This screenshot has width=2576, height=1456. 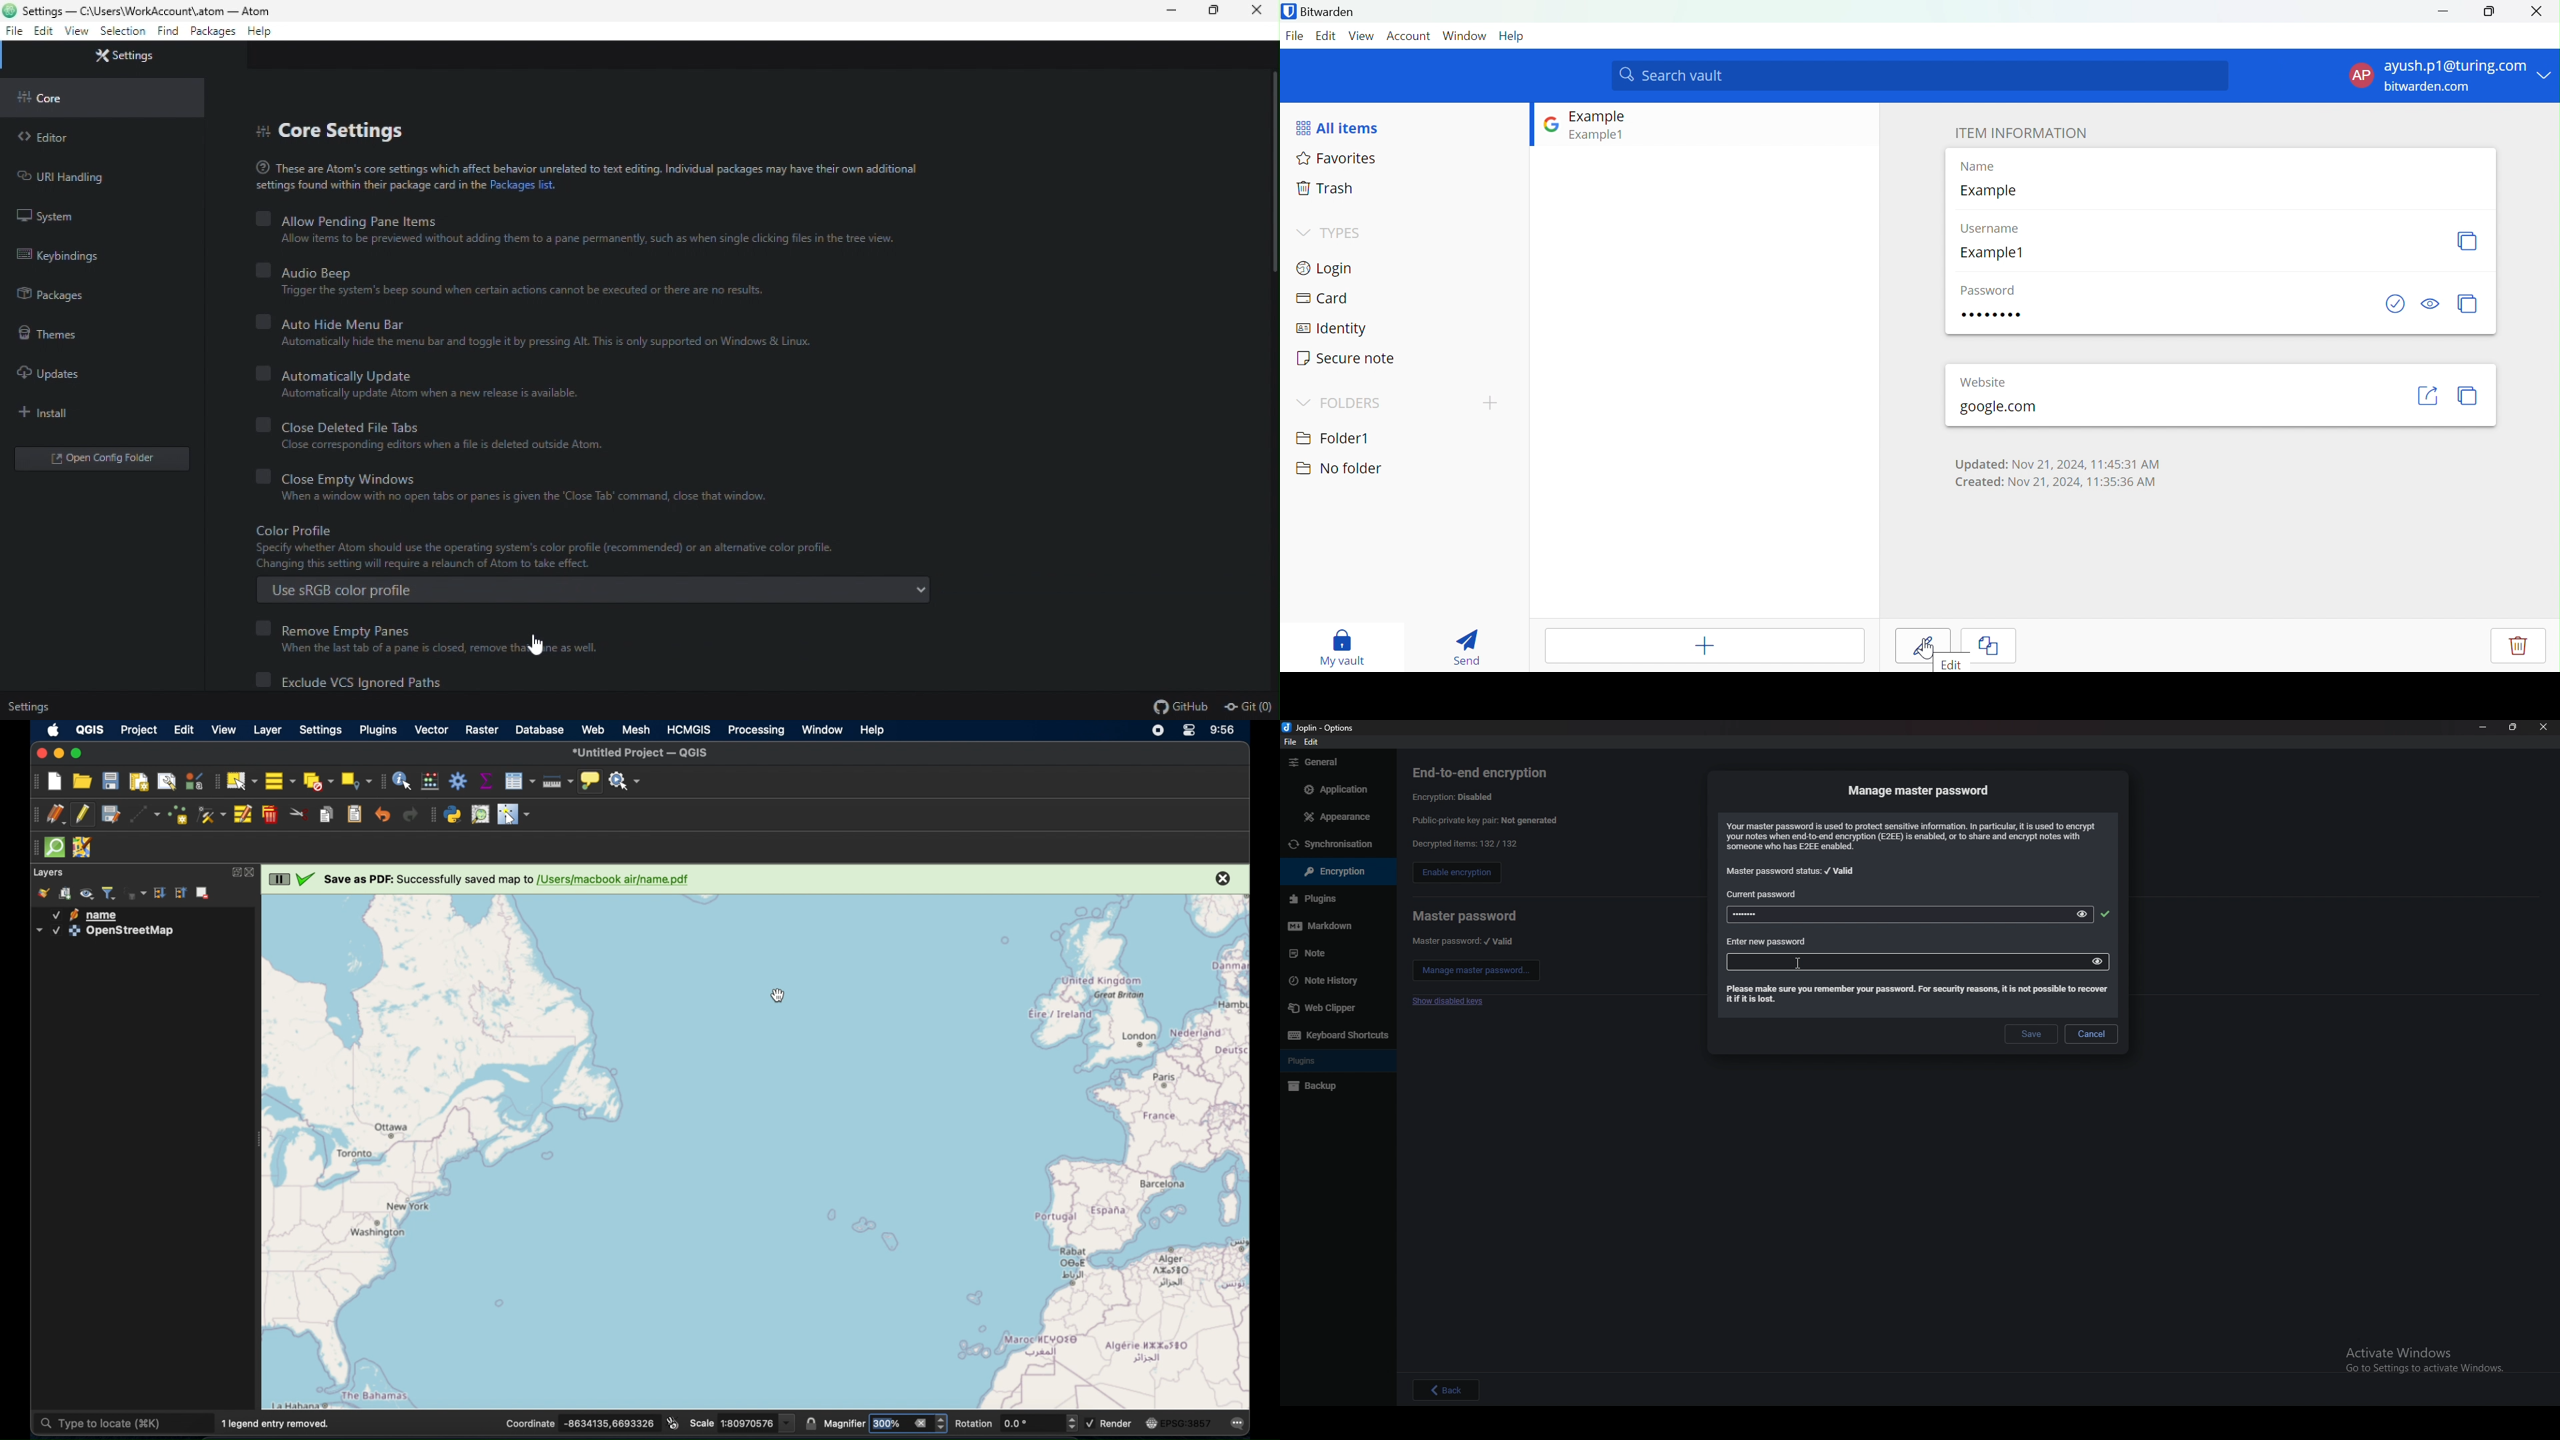 I want to click on view, so click(x=2097, y=961).